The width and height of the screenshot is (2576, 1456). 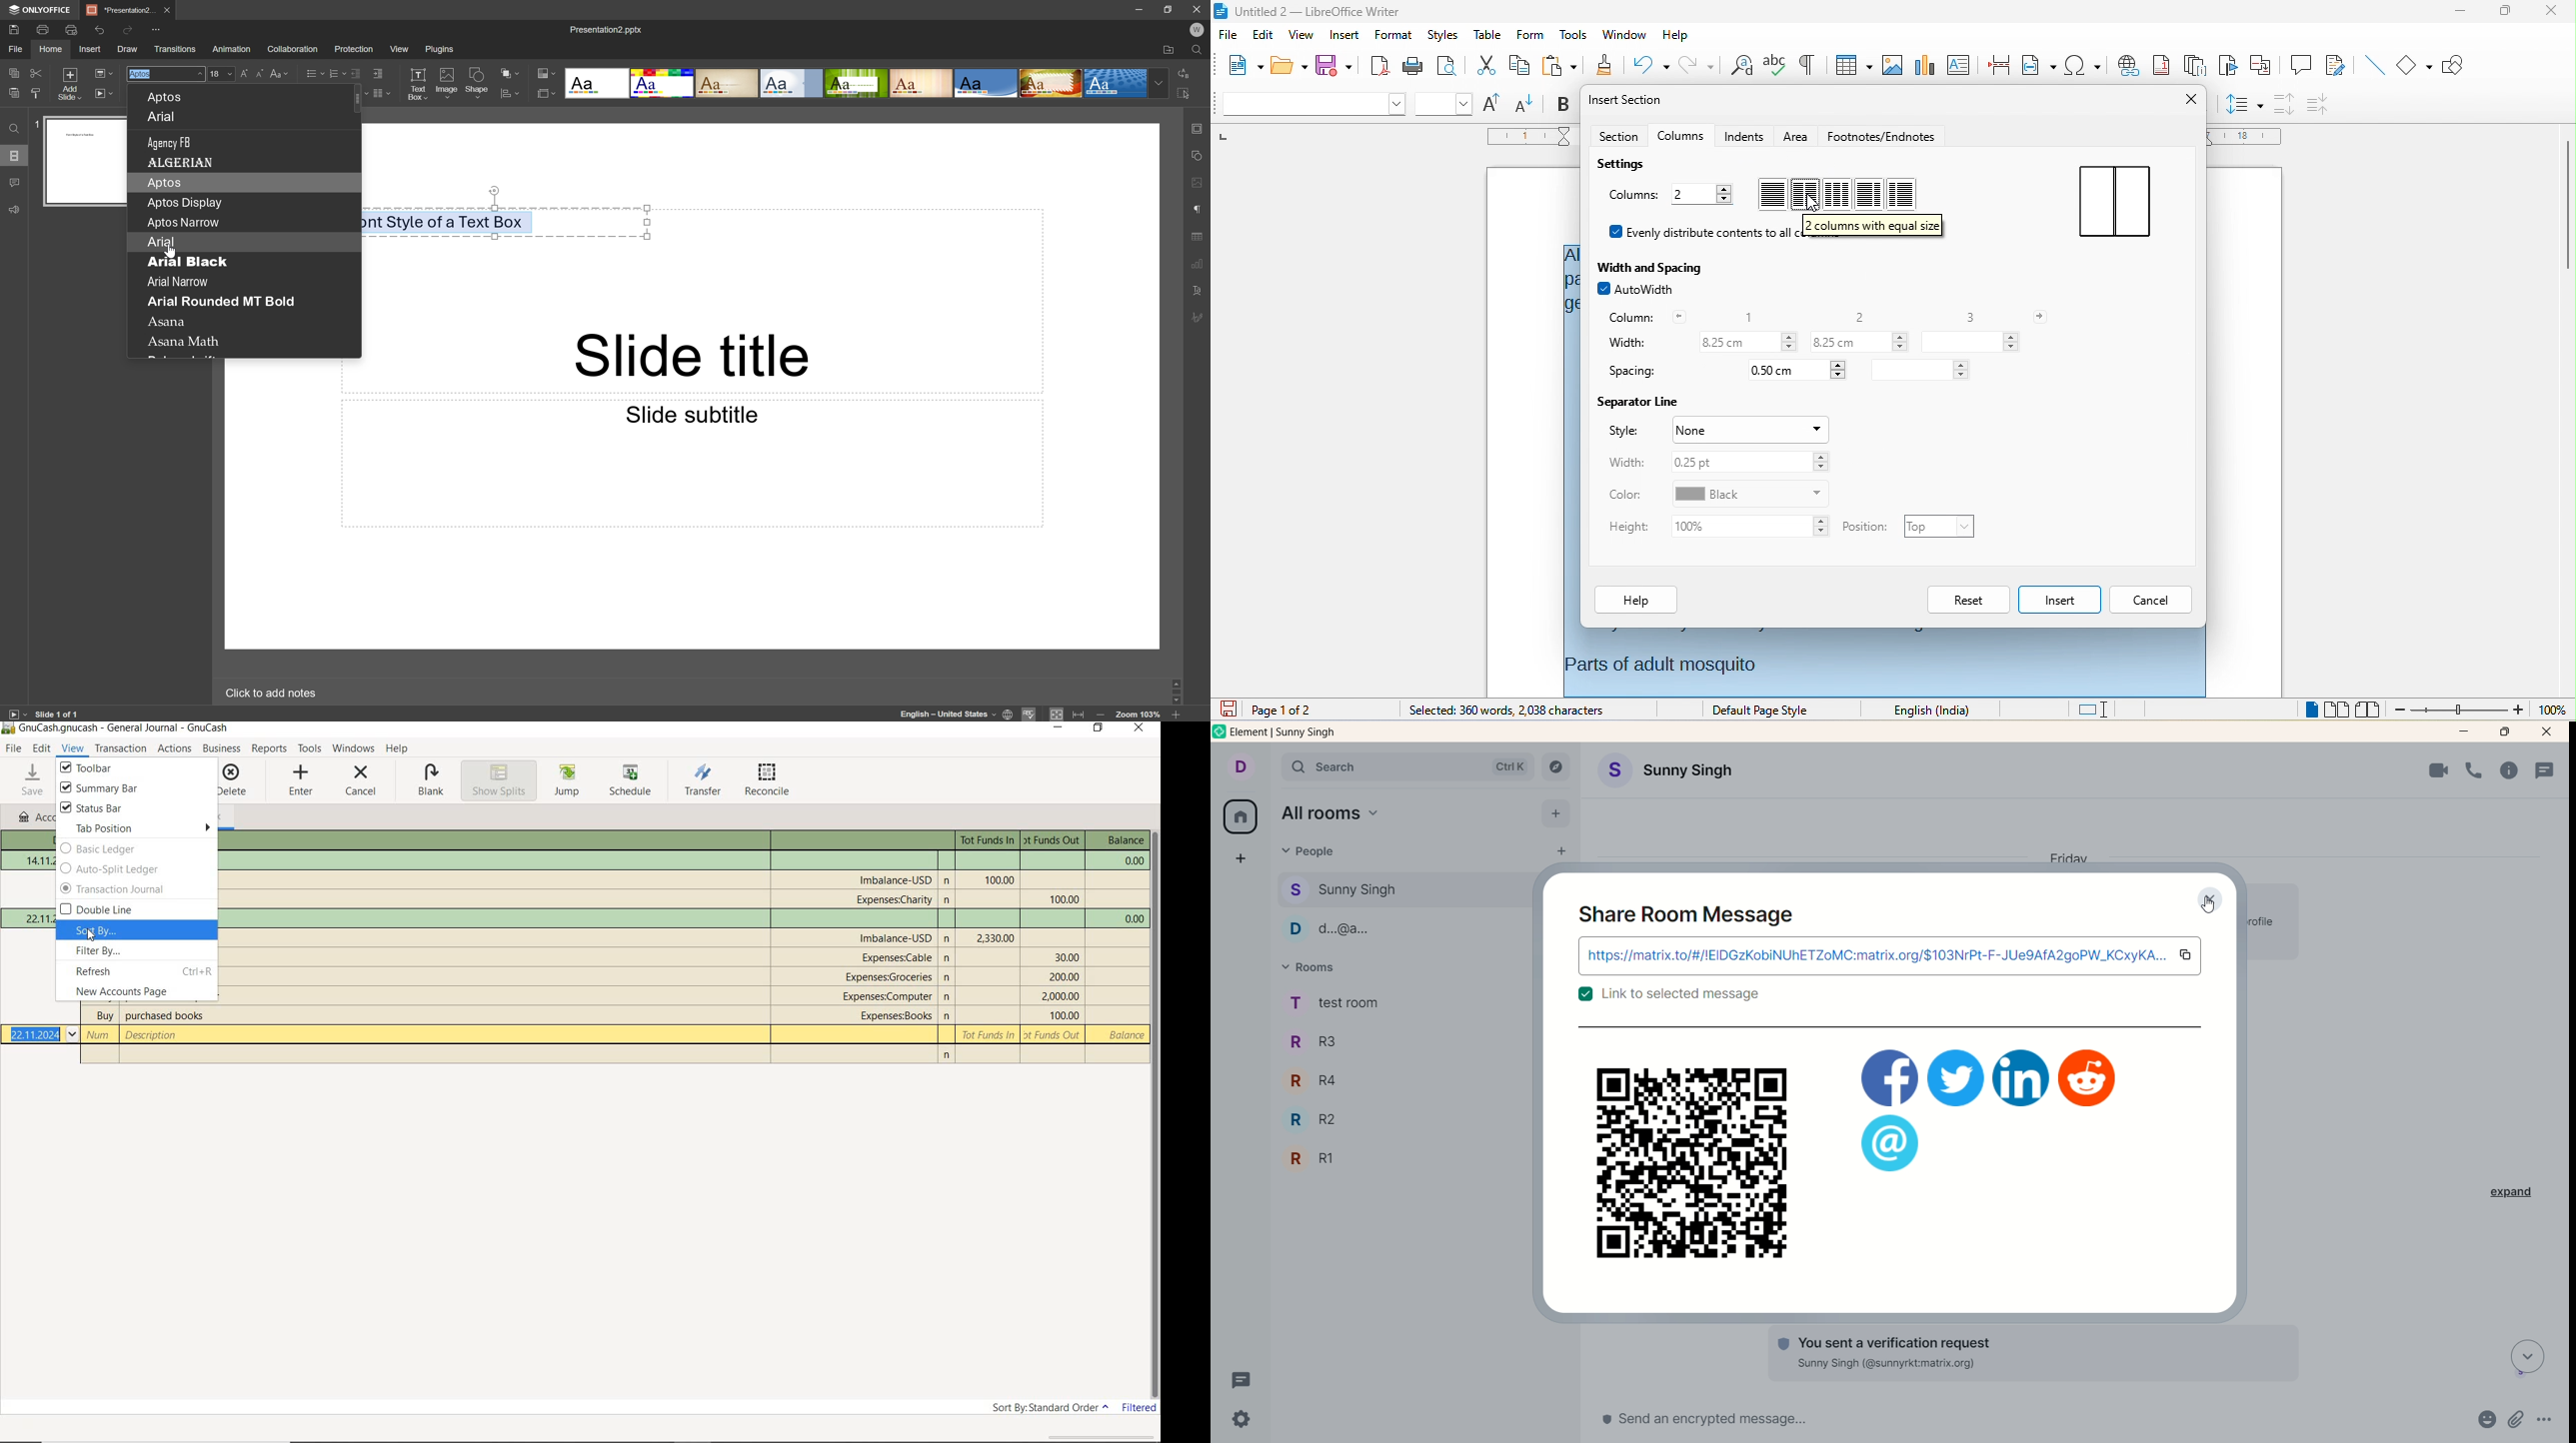 I want to click on help, so click(x=1673, y=31).